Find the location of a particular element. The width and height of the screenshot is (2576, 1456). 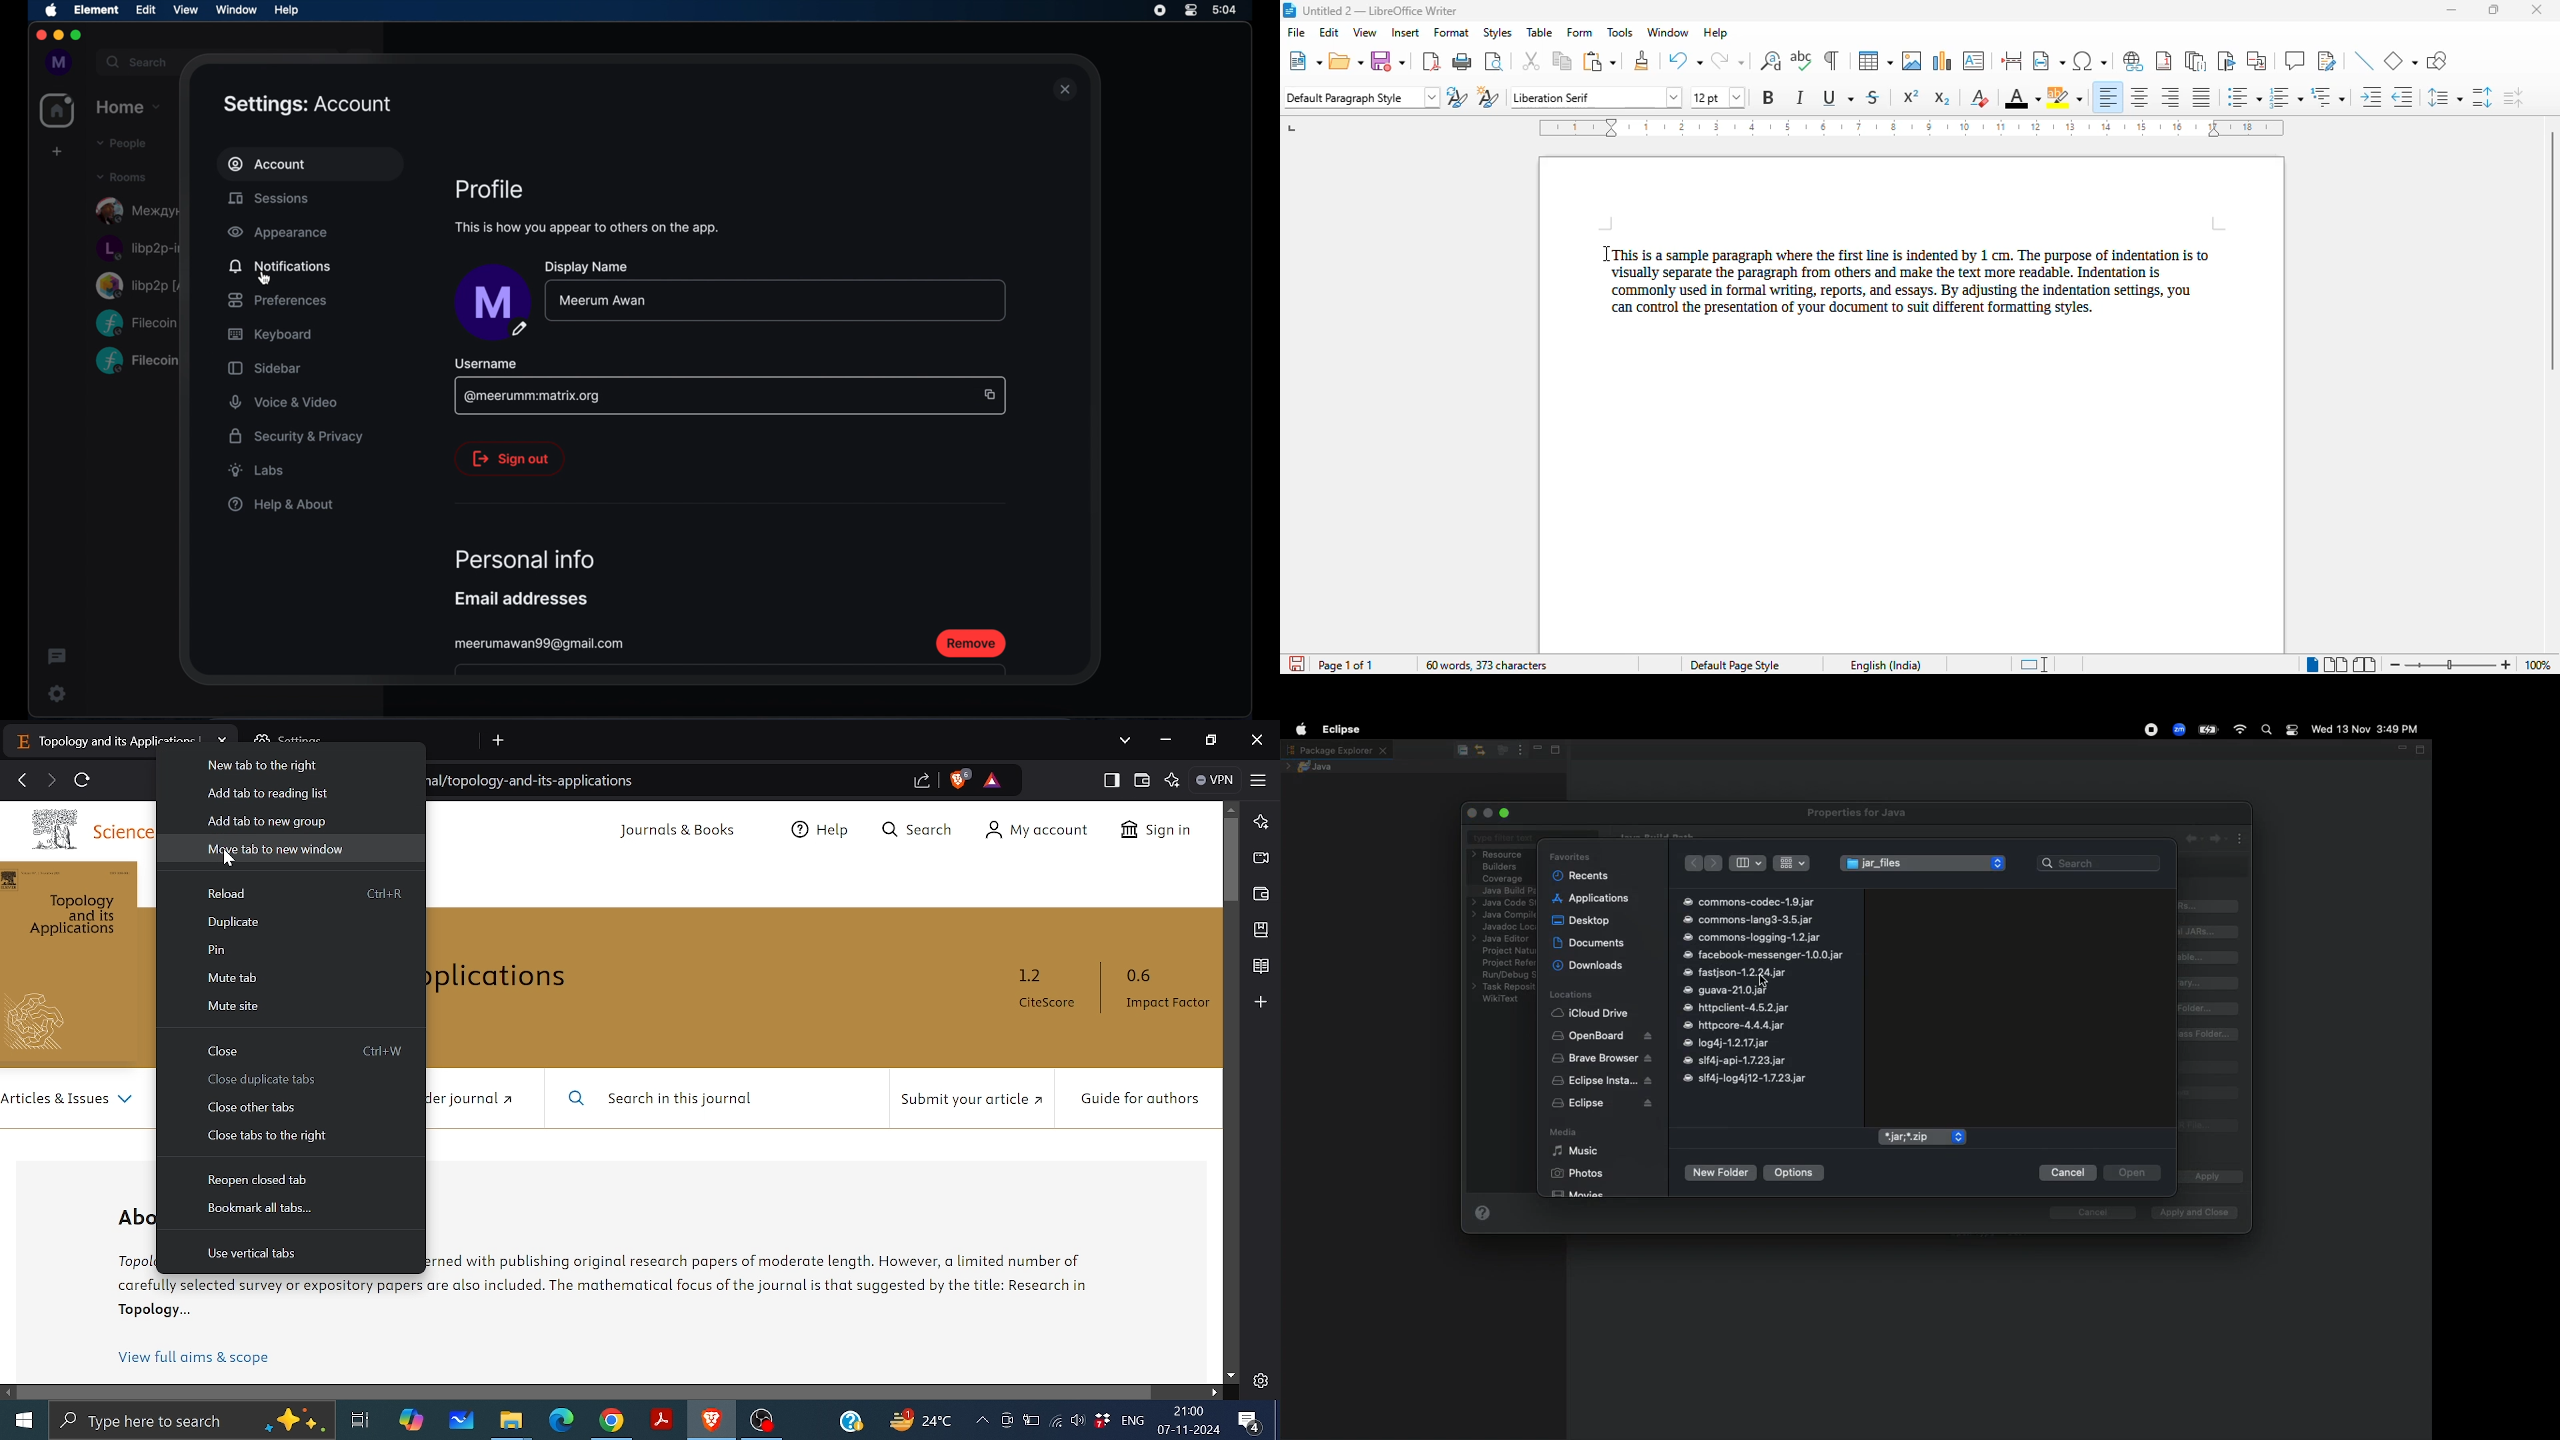

table is located at coordinates (1540, 32).